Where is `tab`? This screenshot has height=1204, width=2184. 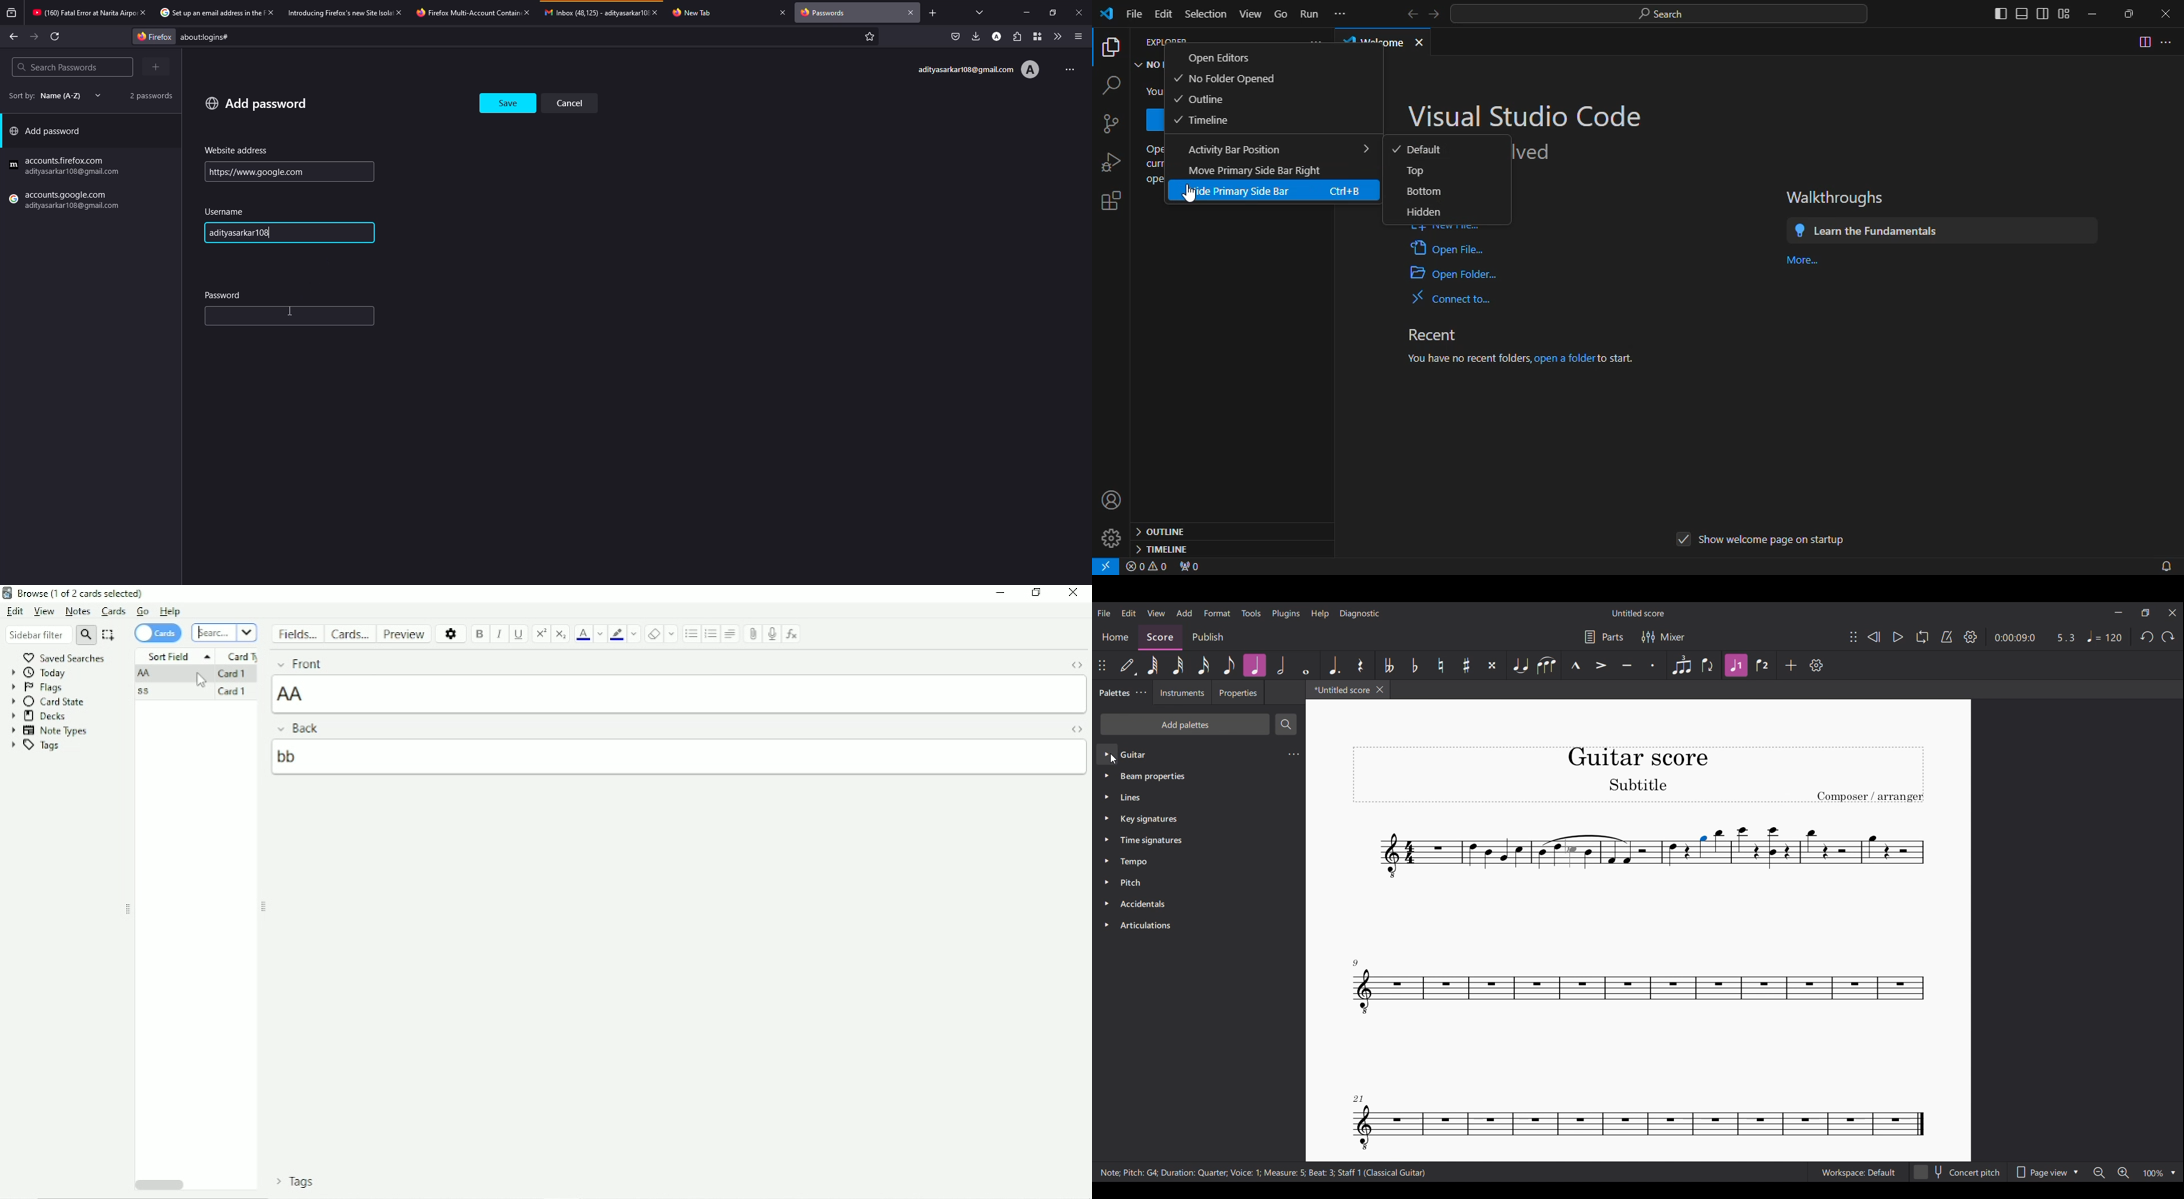 tab is located at coordinates (209, 13).